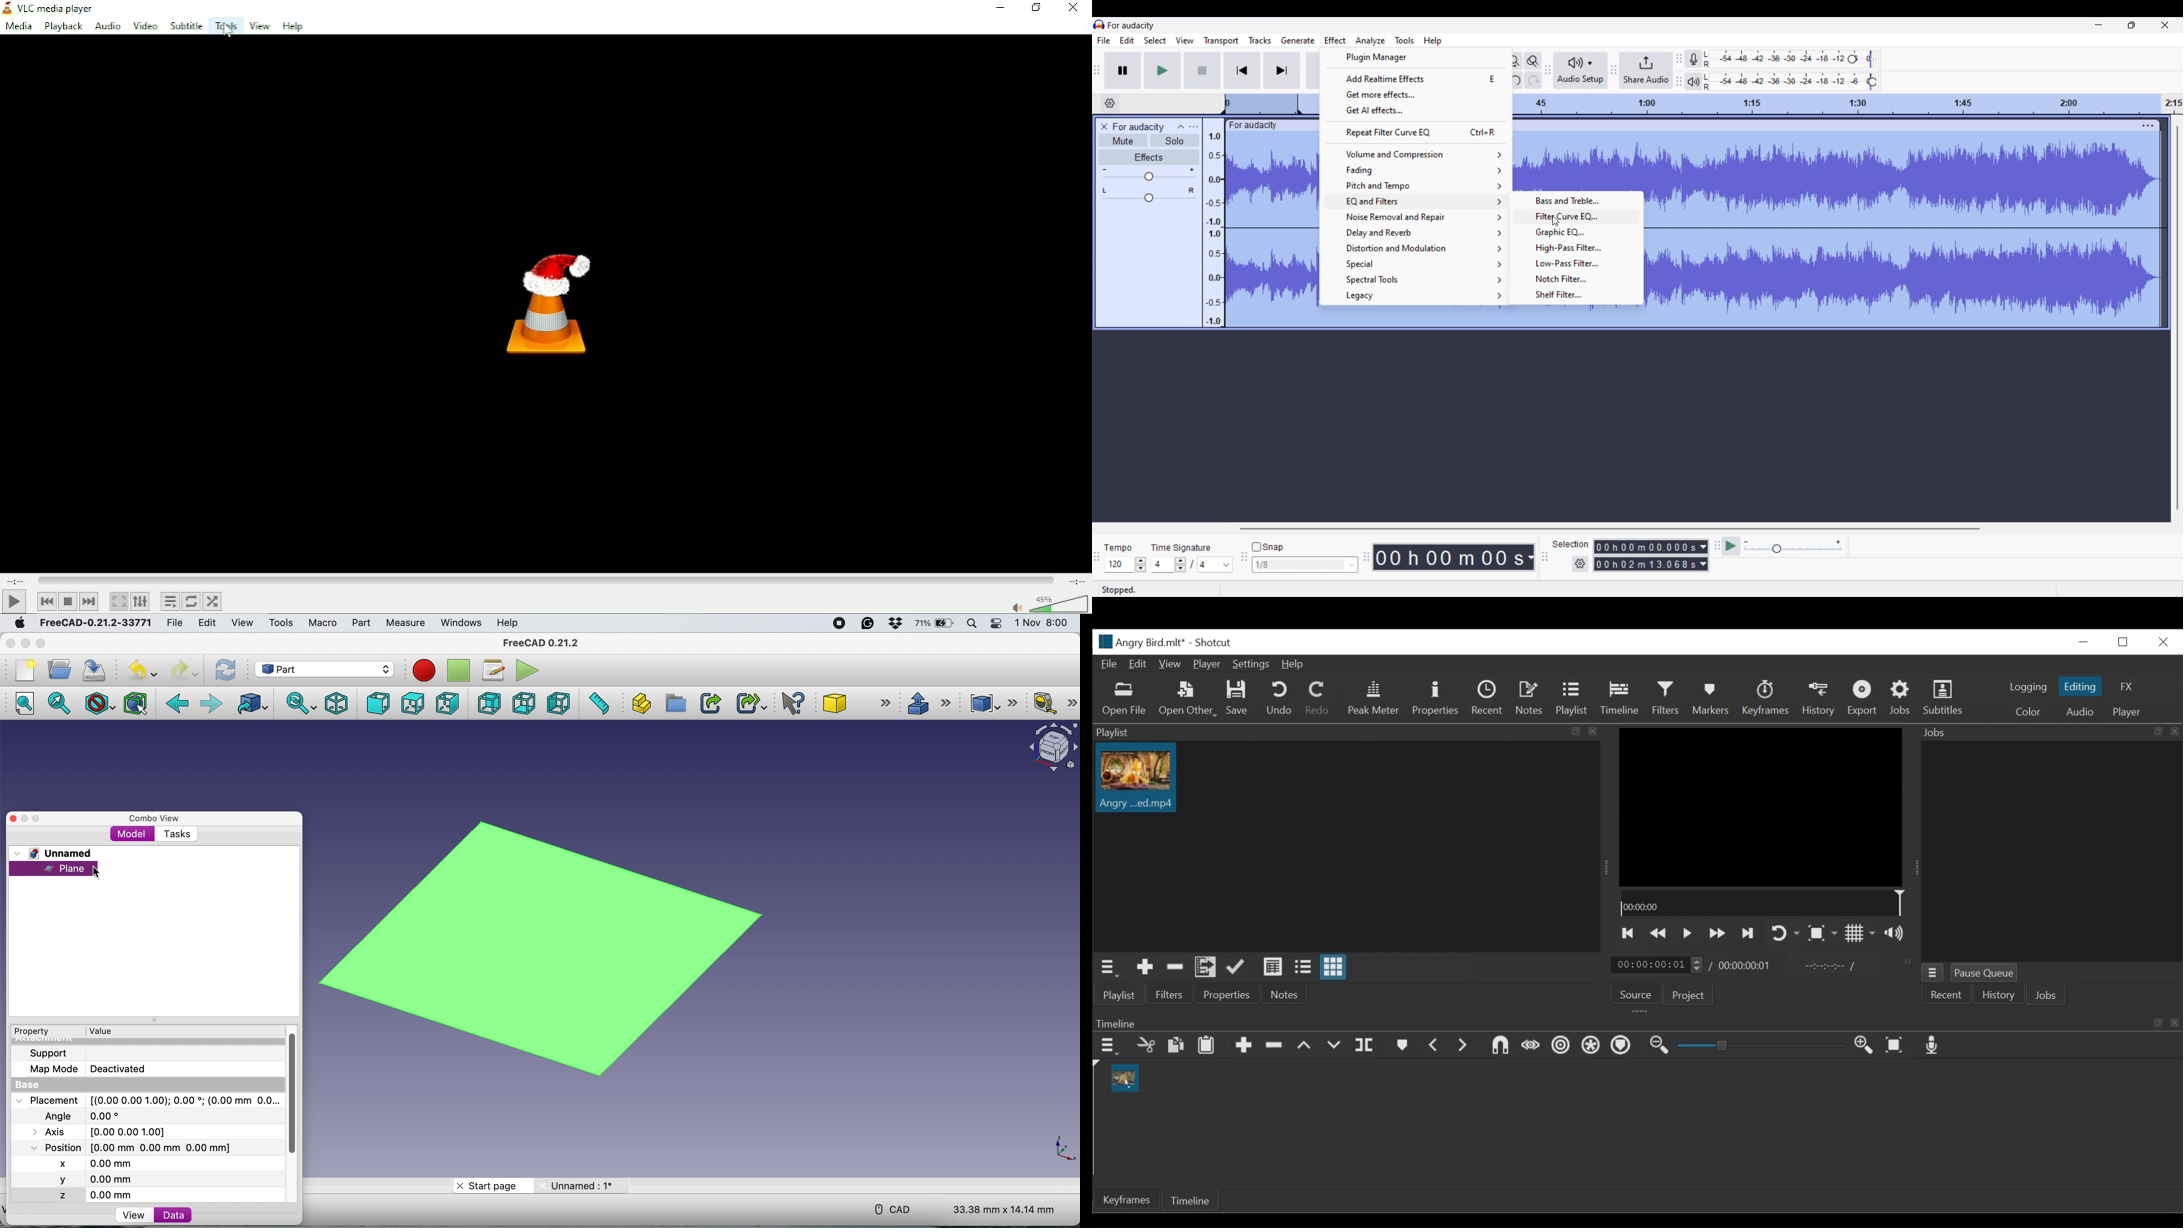 This screenshot has width=2184, height=1232. I want to click on undo, so click(143, 671).